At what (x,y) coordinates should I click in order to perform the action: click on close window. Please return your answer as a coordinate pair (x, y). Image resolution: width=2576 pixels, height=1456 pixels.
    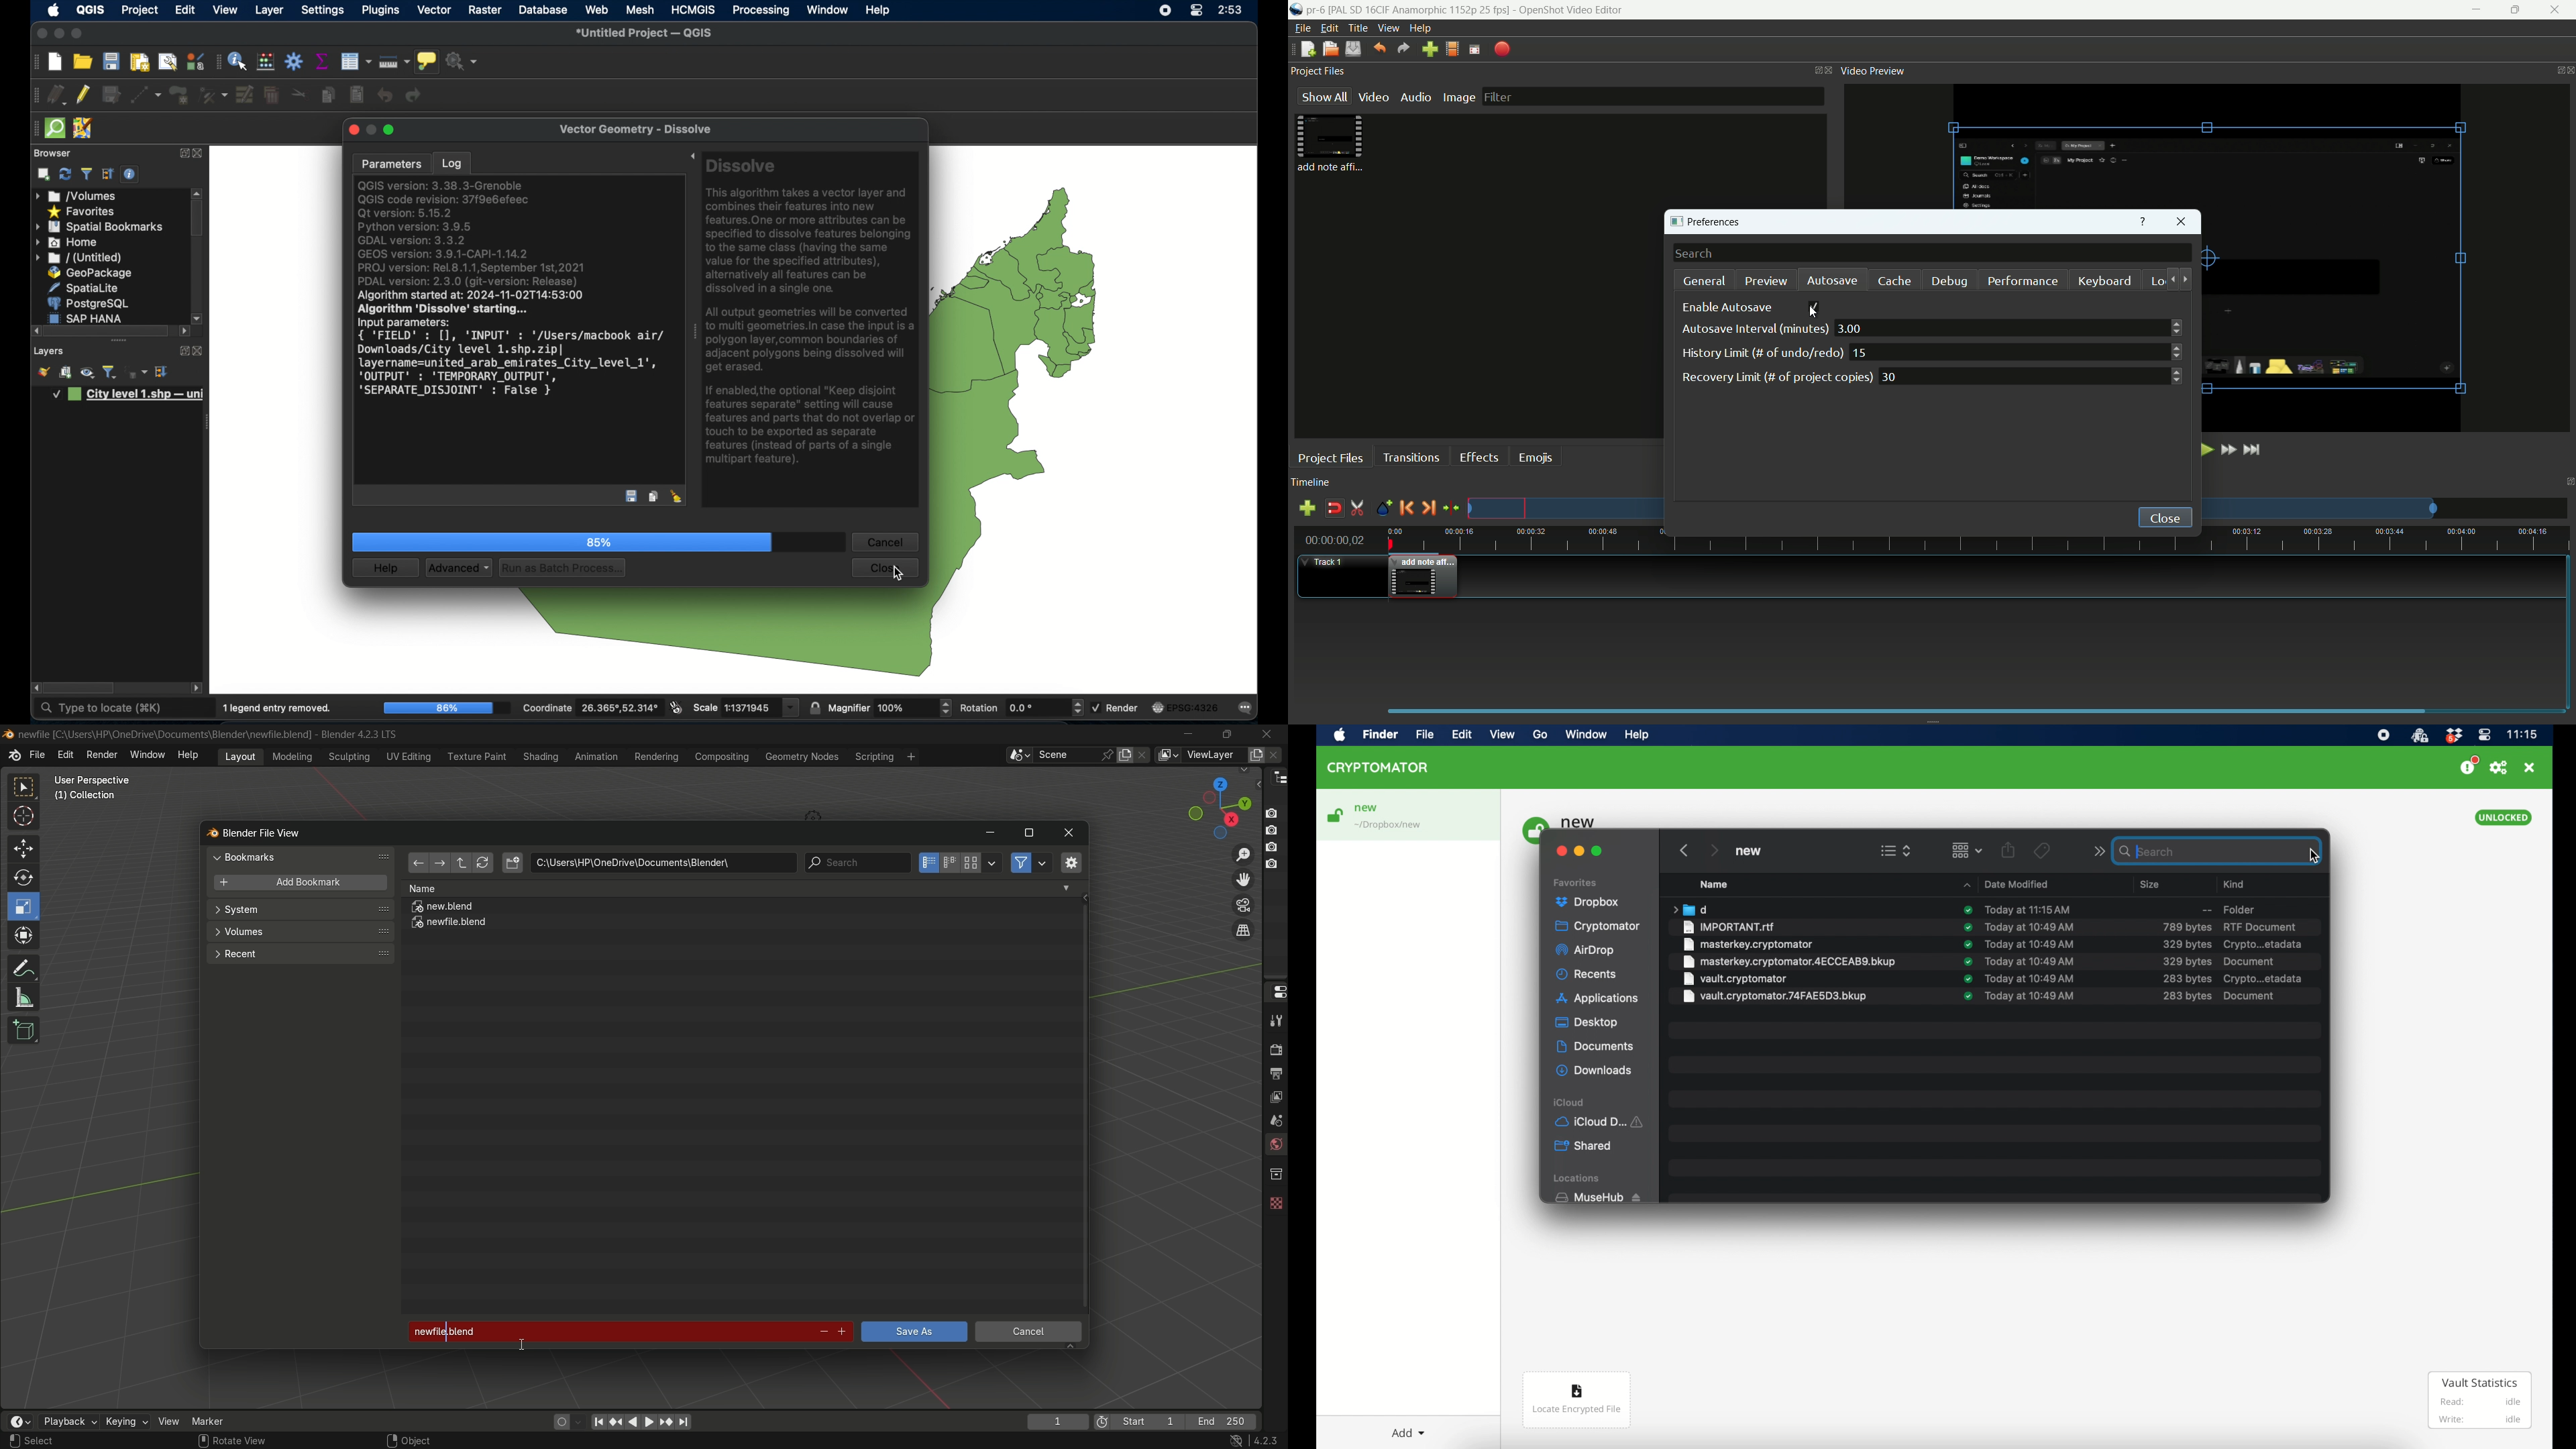
    Looking at the image, I should click on (2181, 221).